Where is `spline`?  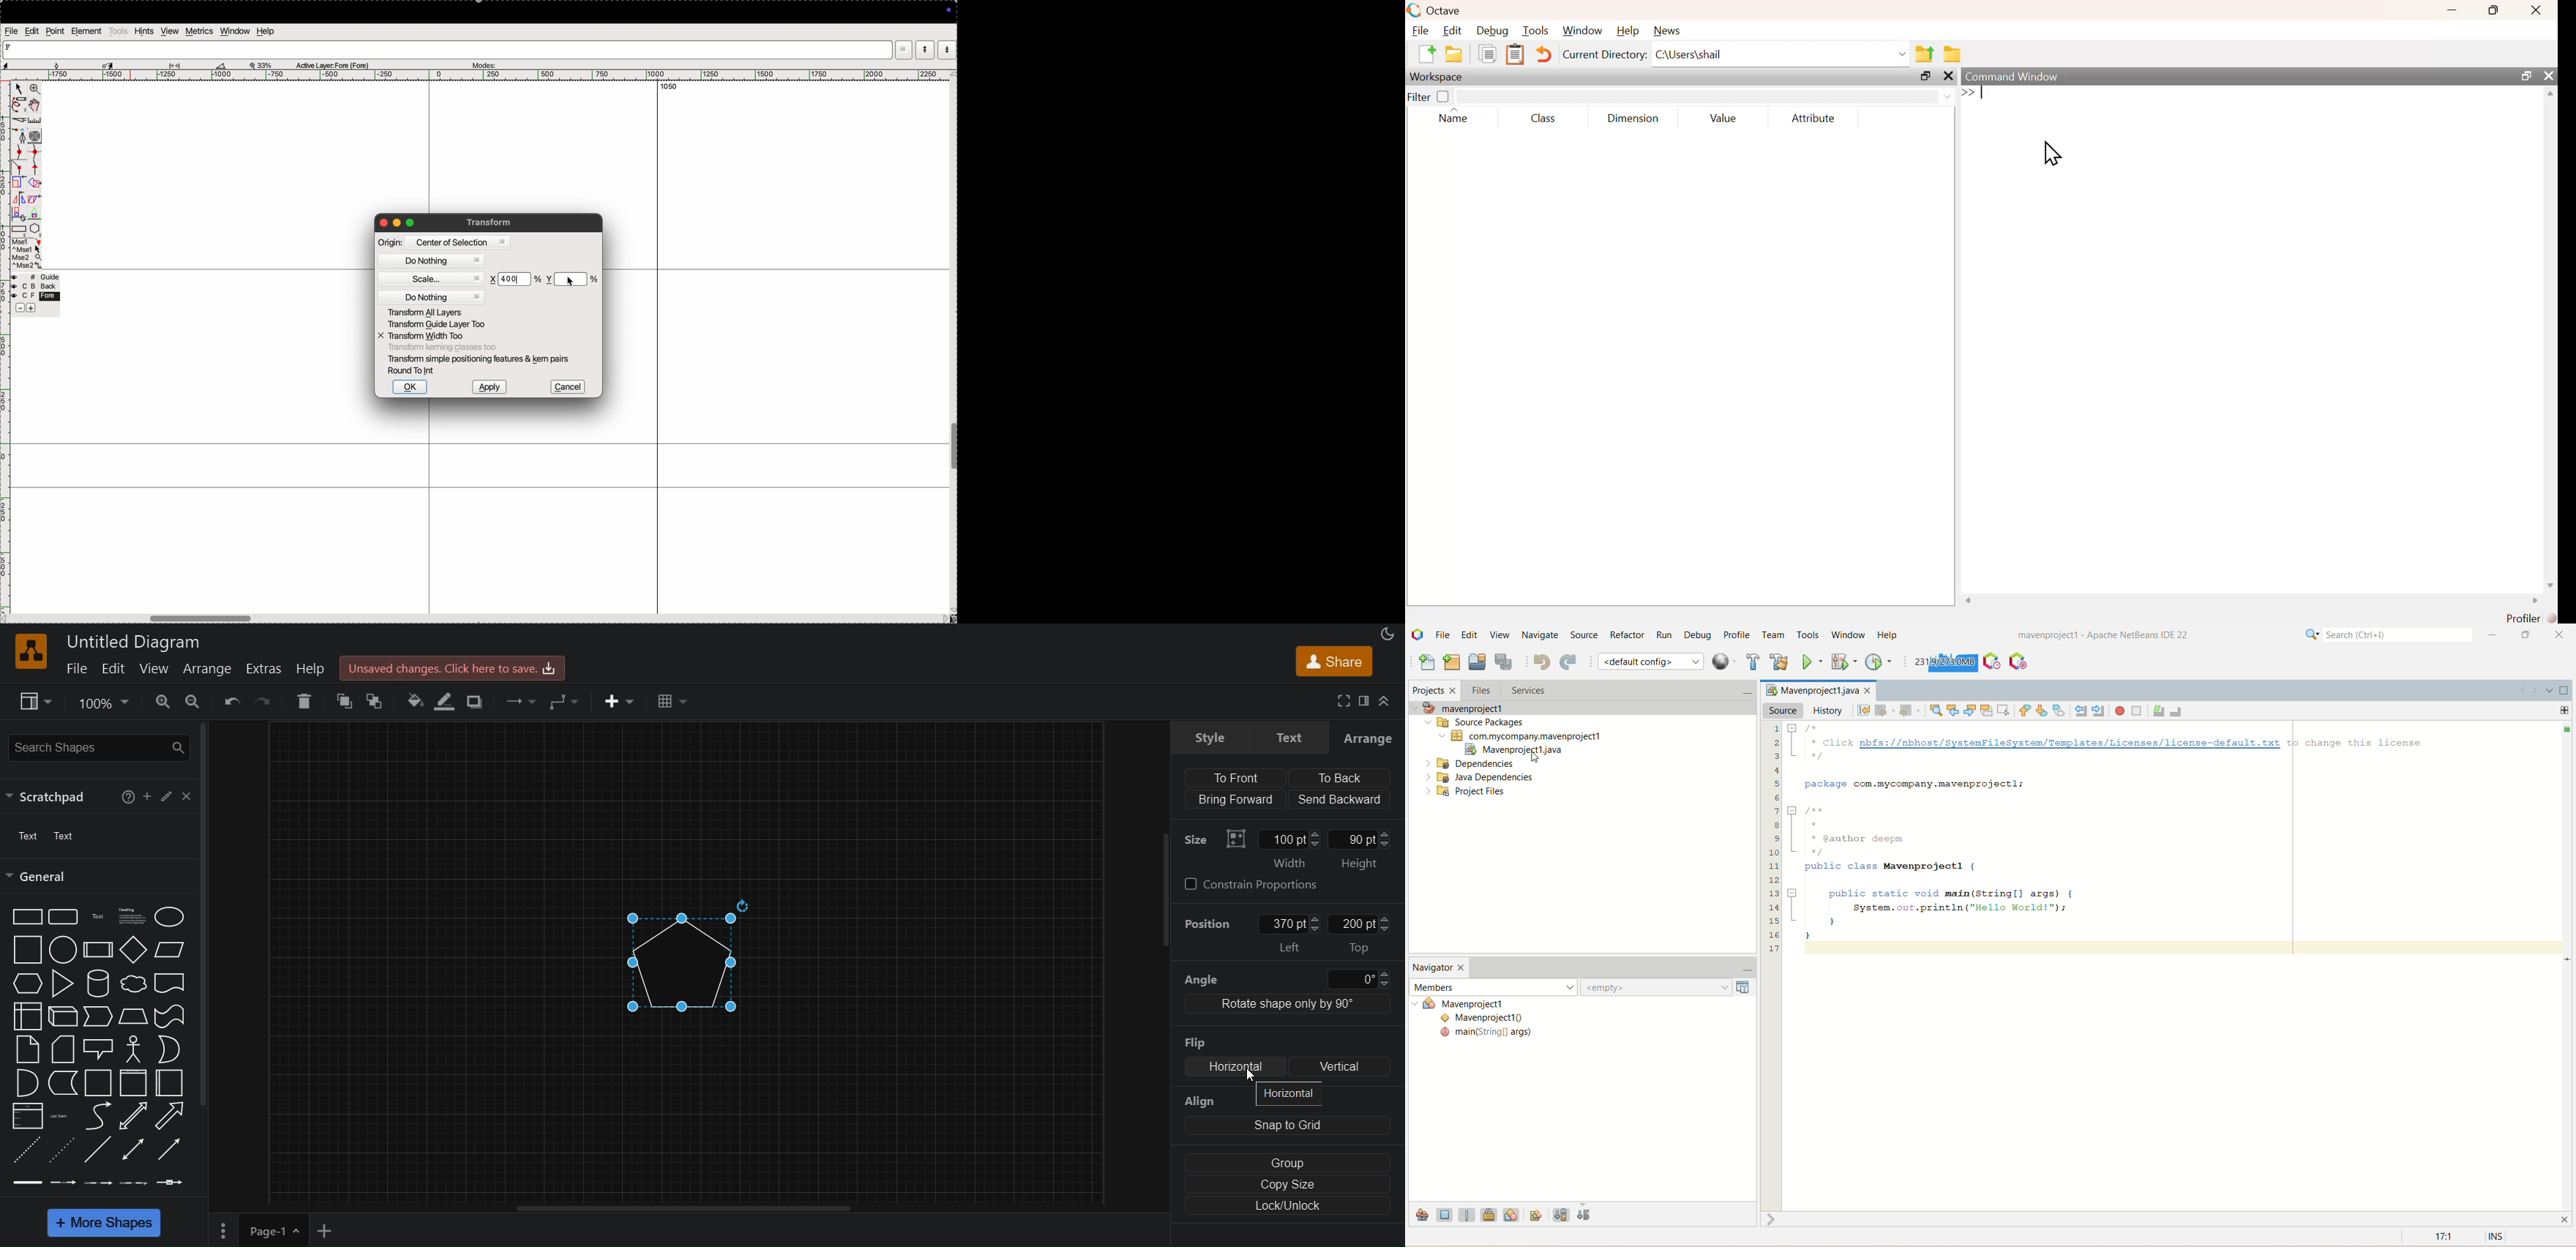 spline is located at coordinates (34, 161).